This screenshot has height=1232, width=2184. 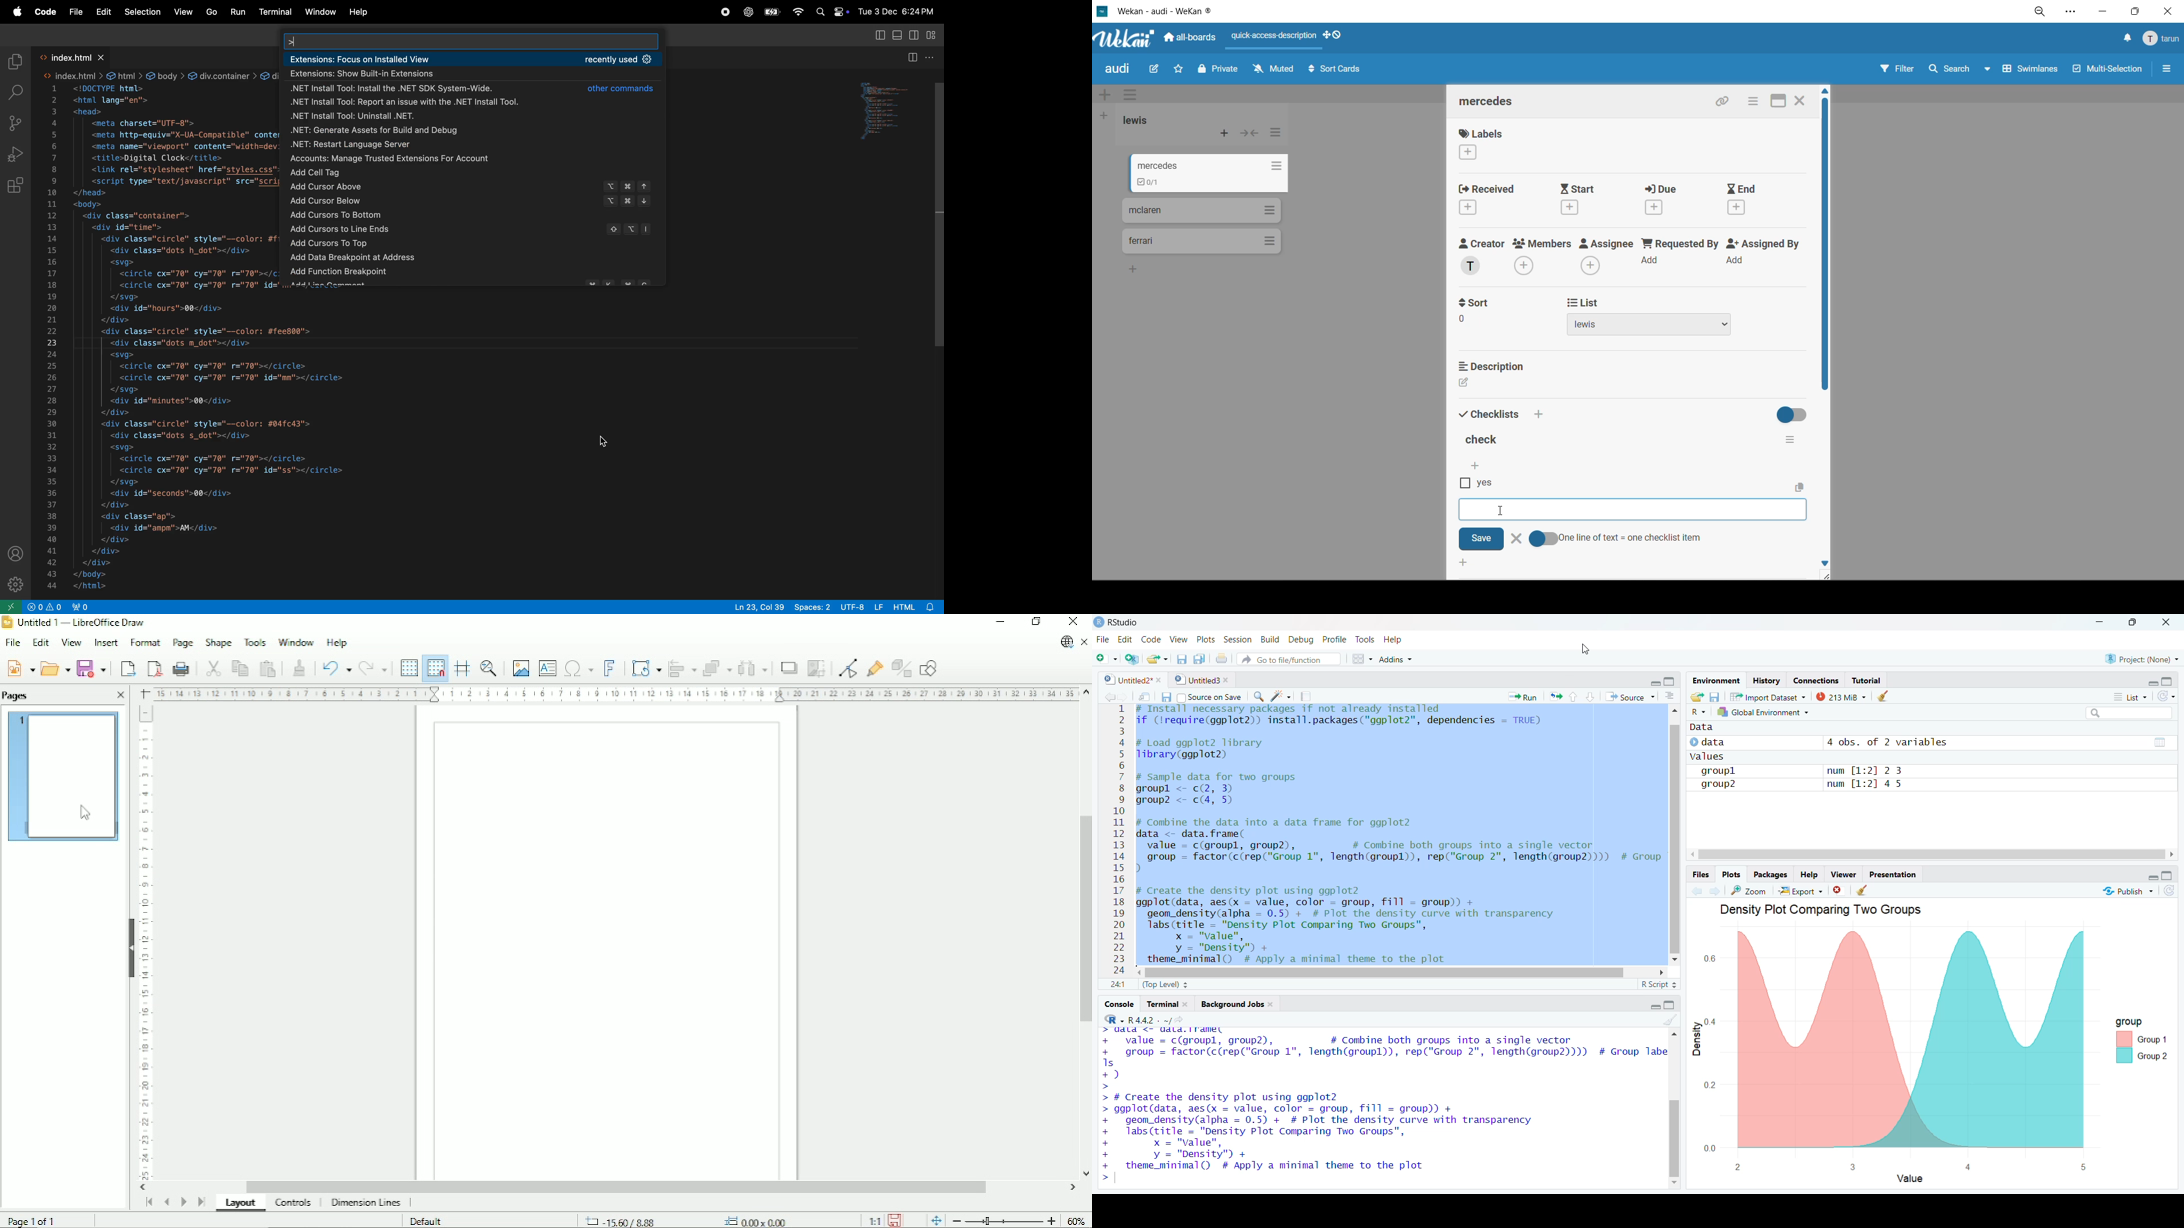 What do you see at coordinates (120, 696) in the screenshot?
I see `Close` at bounding box center [120, 696].